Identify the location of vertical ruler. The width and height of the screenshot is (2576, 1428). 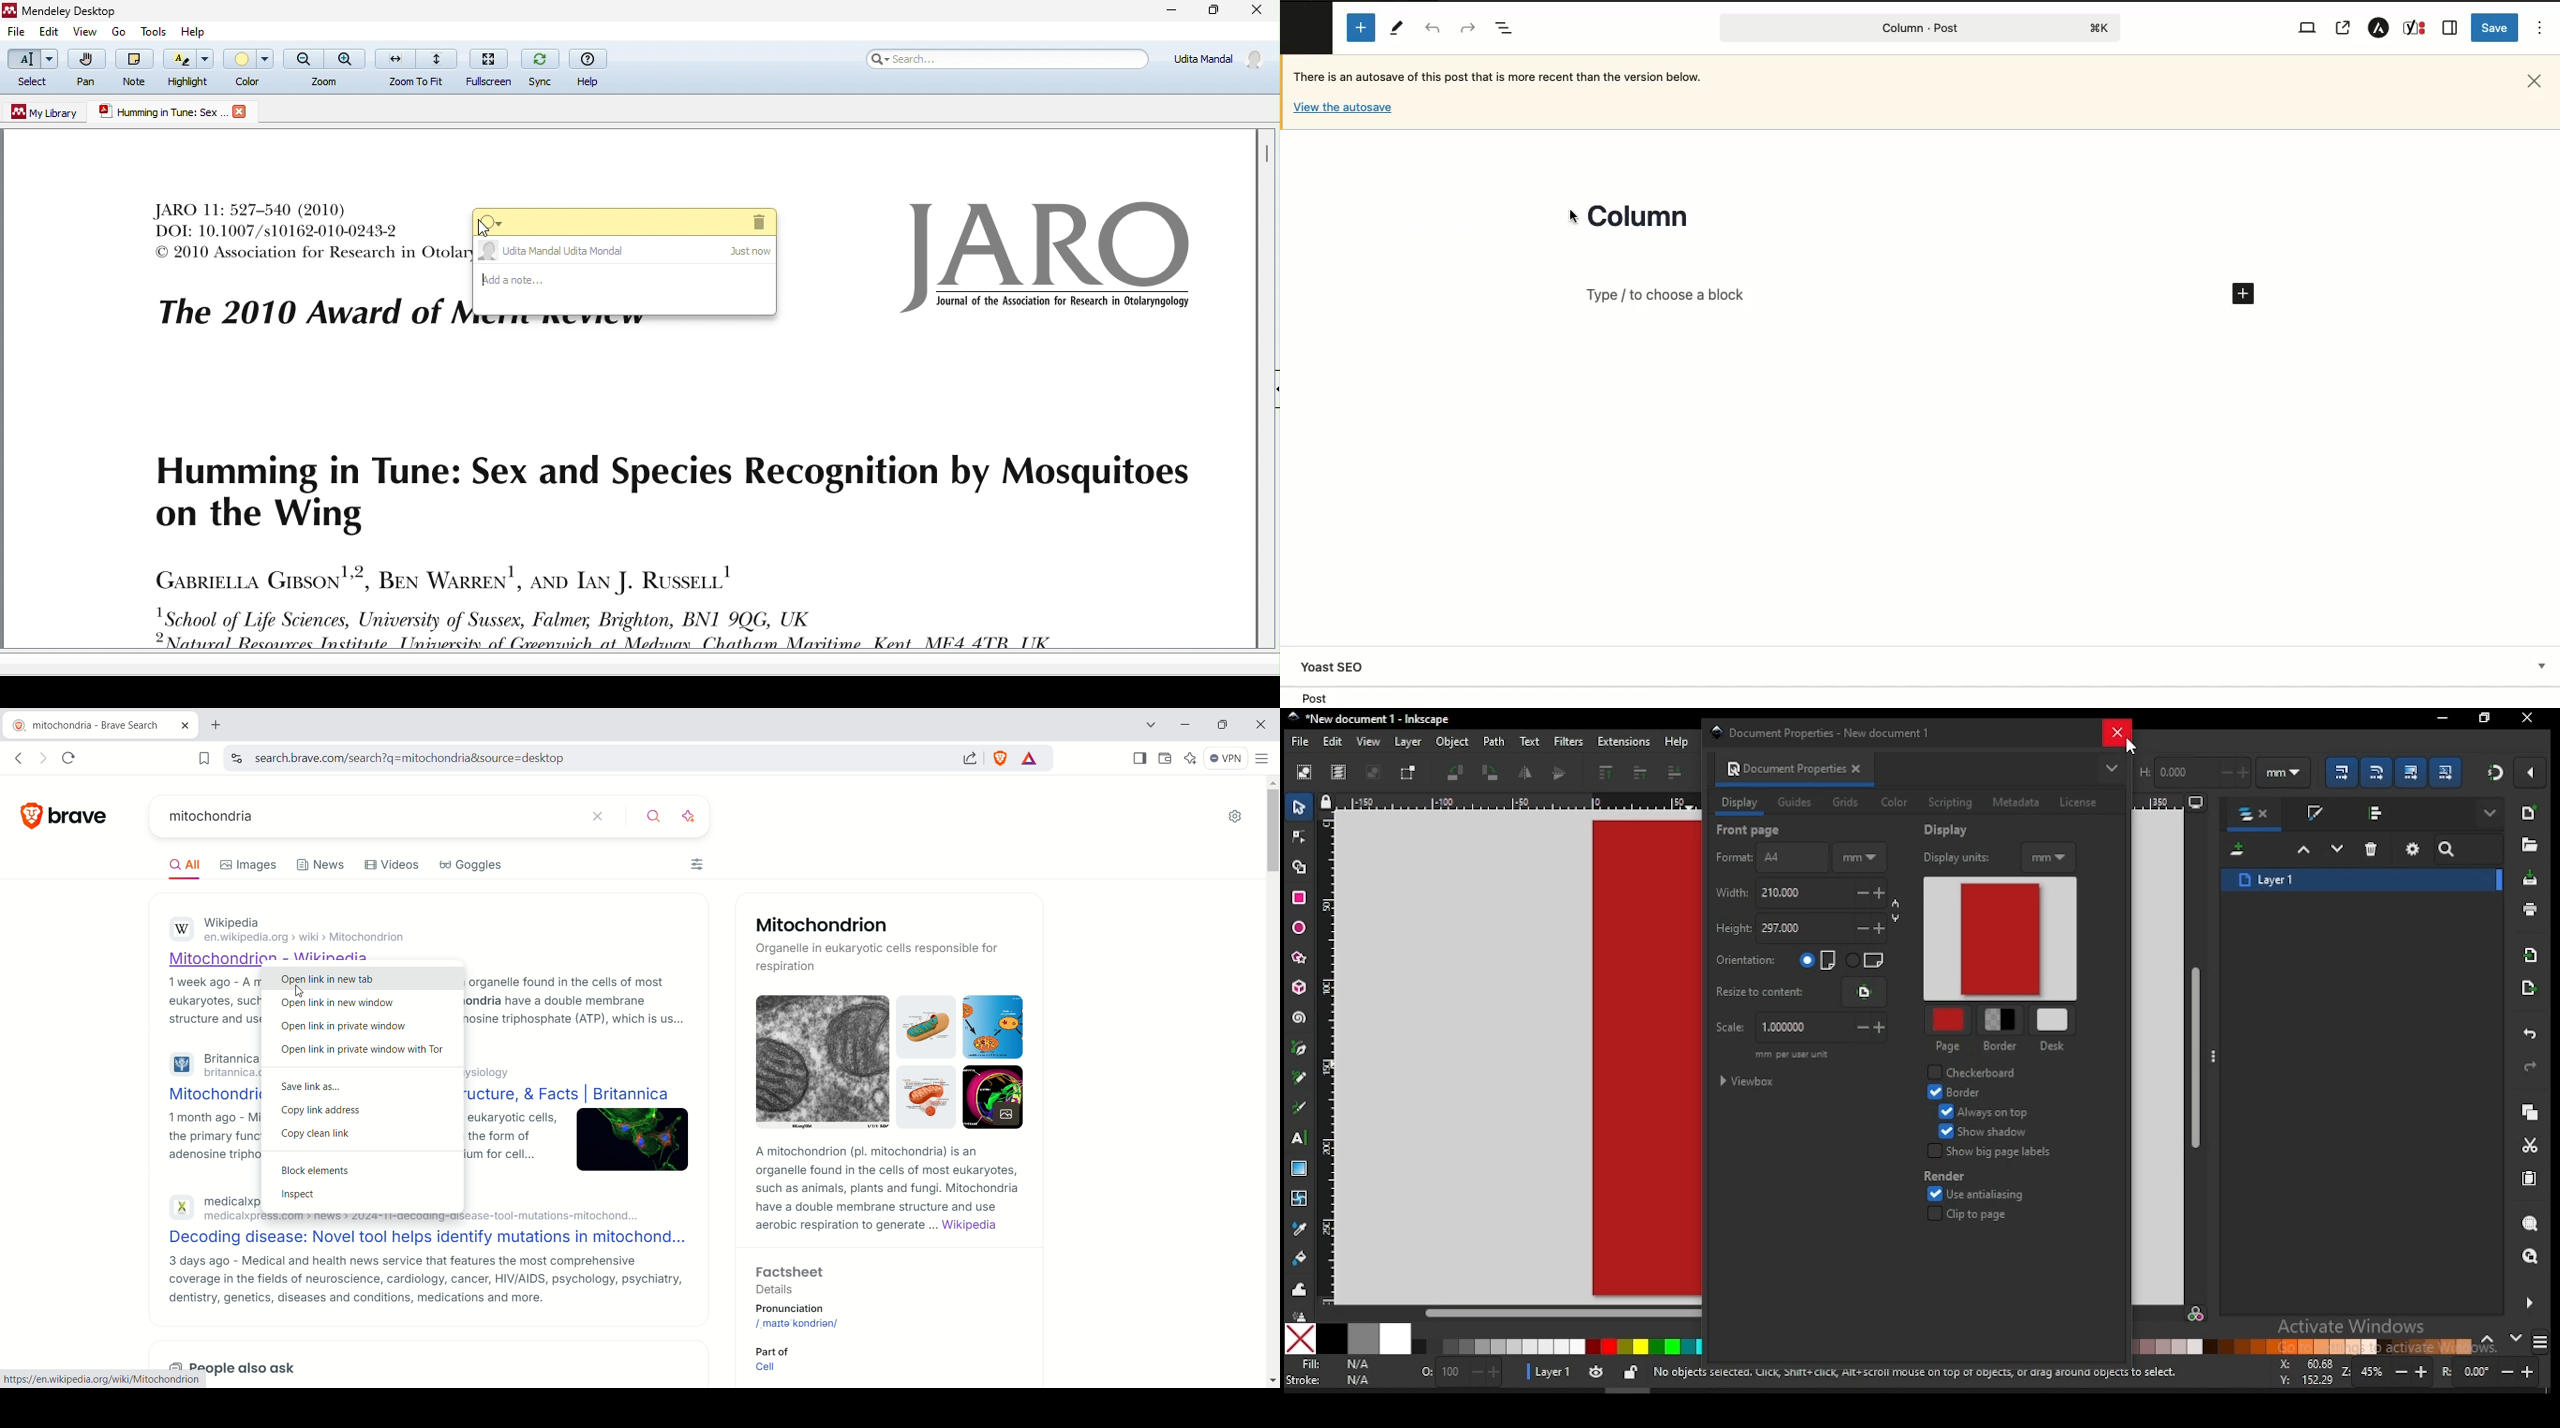
(1332, 1056).